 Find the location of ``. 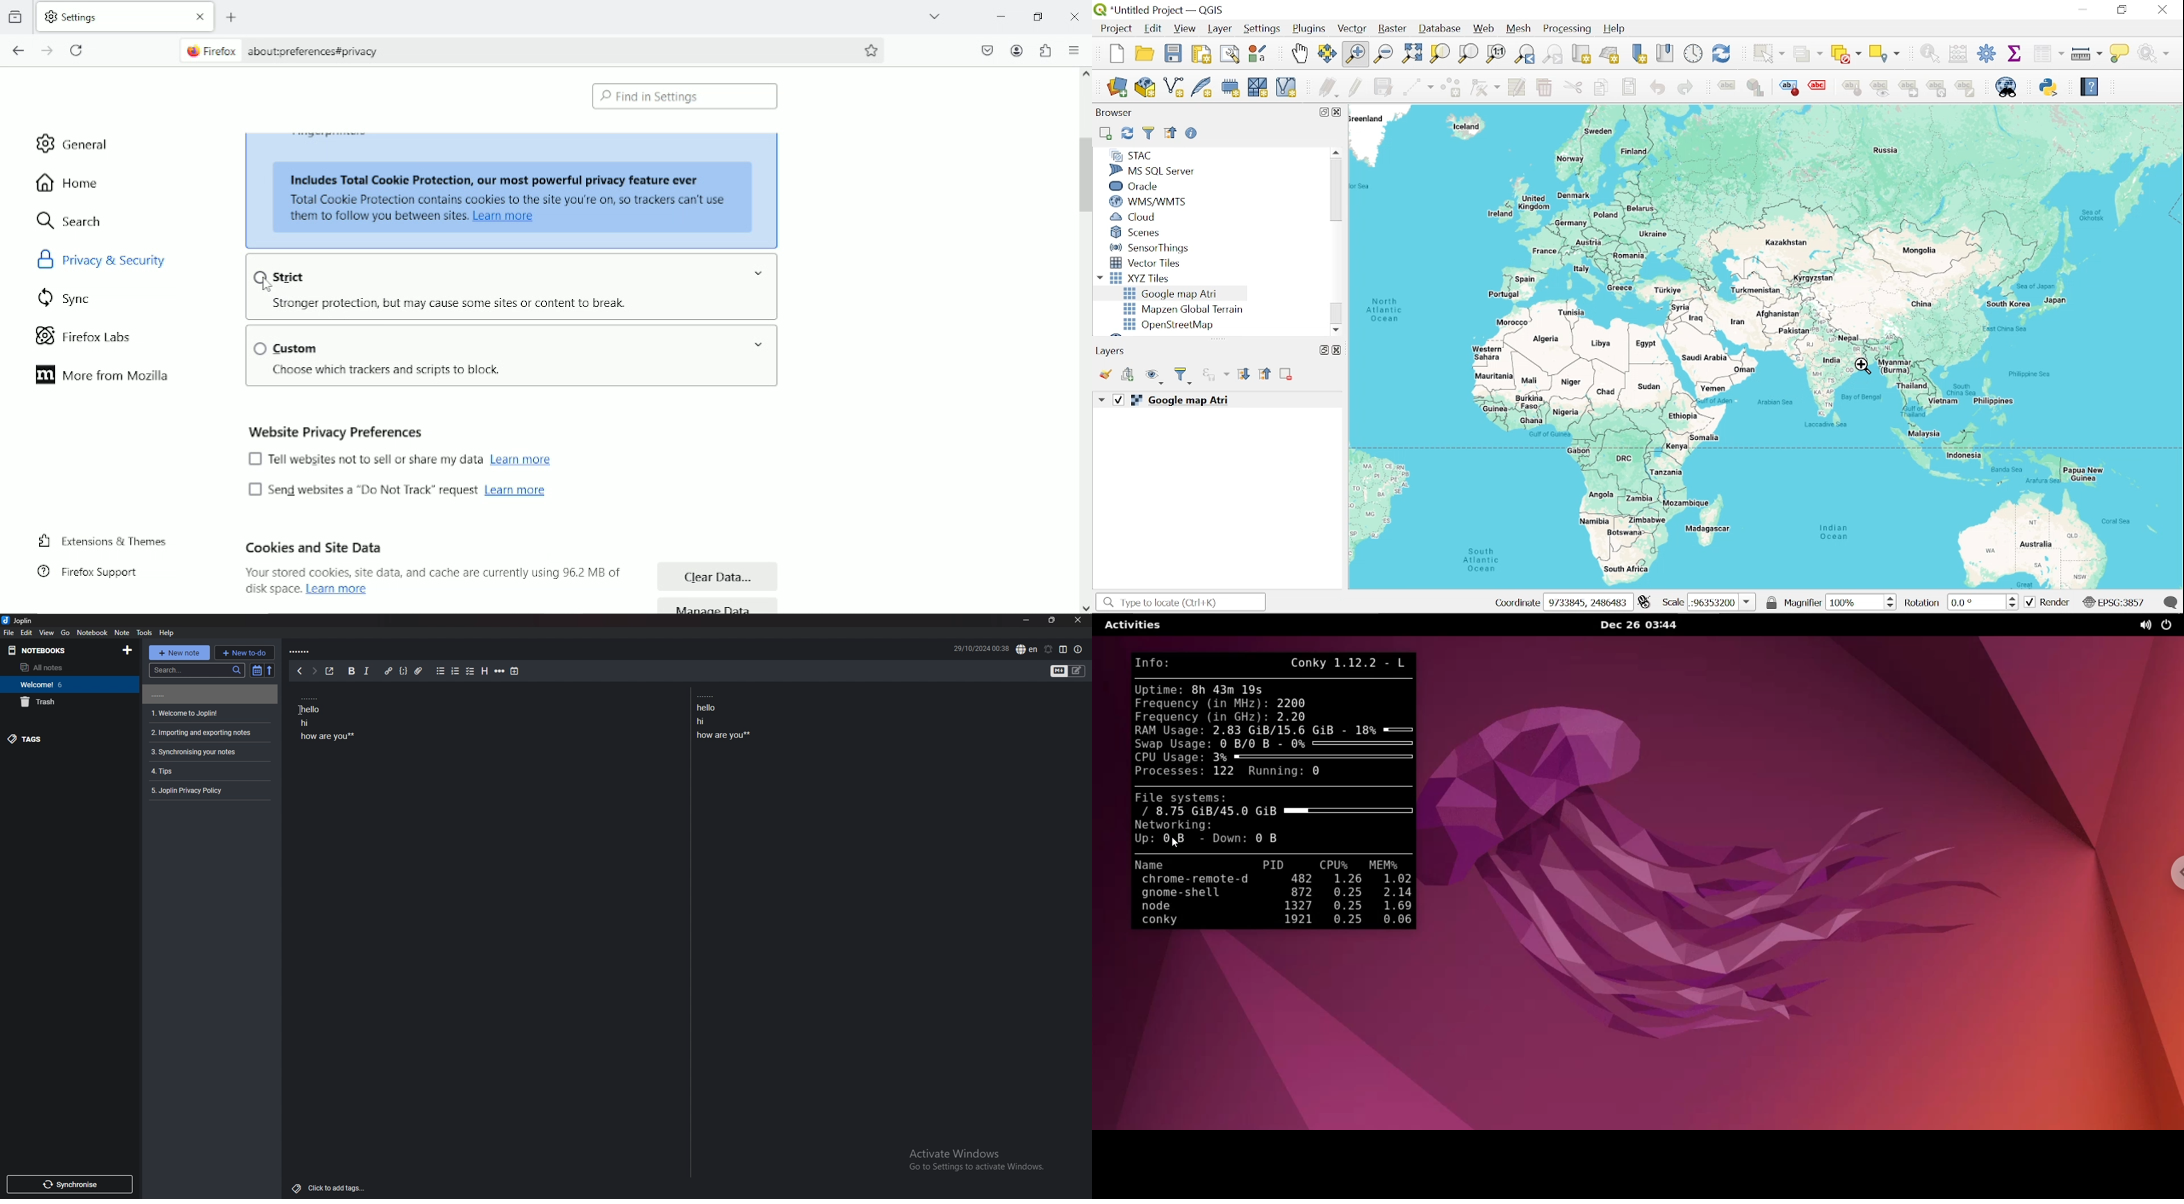

 is located at coordinates (297, 710).